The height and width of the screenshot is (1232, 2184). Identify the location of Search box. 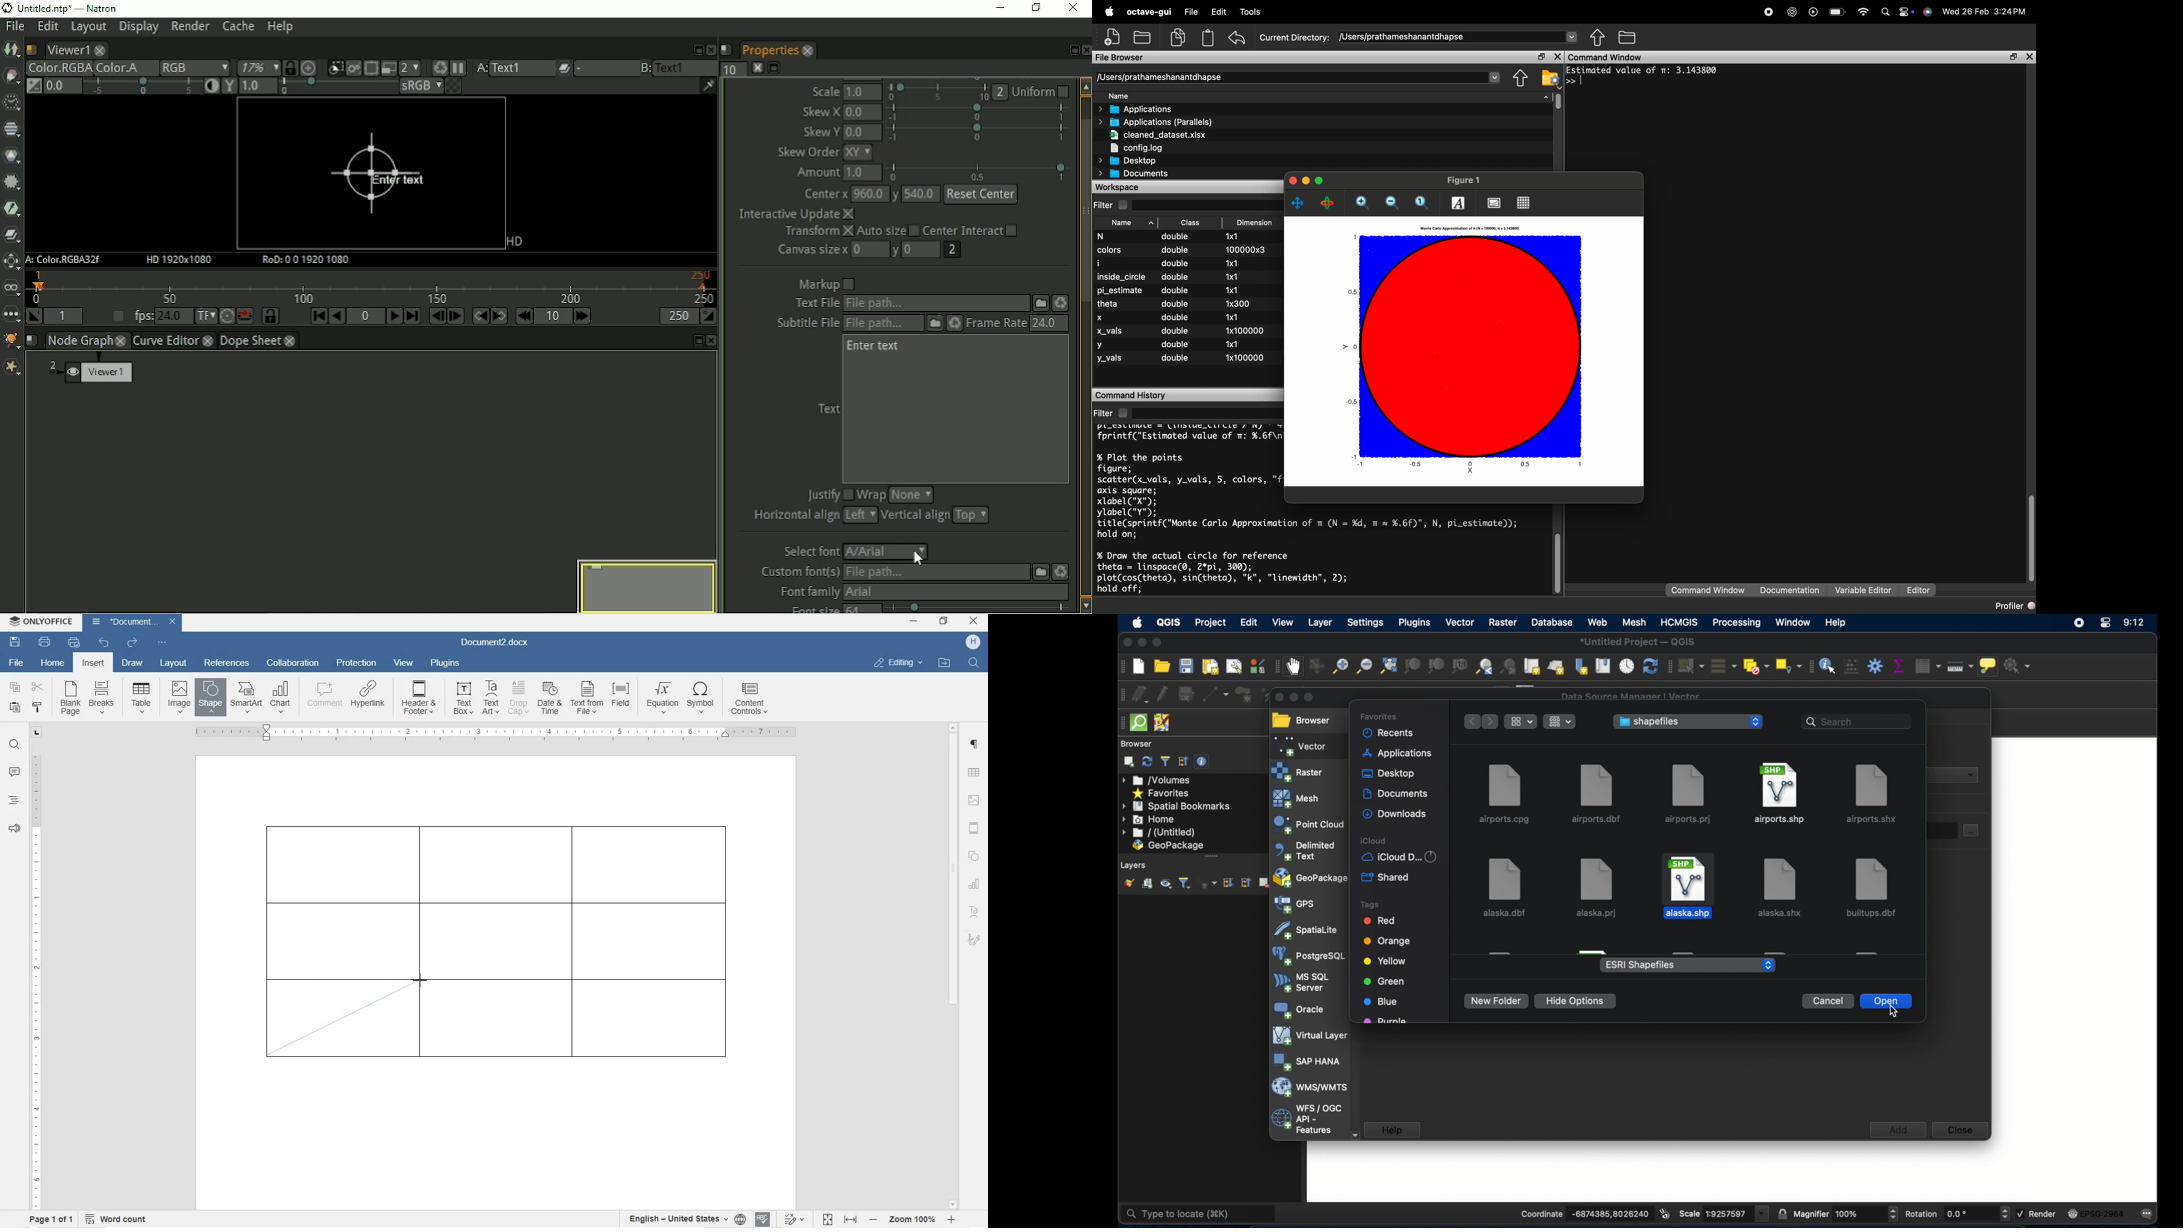
(1206, 412).